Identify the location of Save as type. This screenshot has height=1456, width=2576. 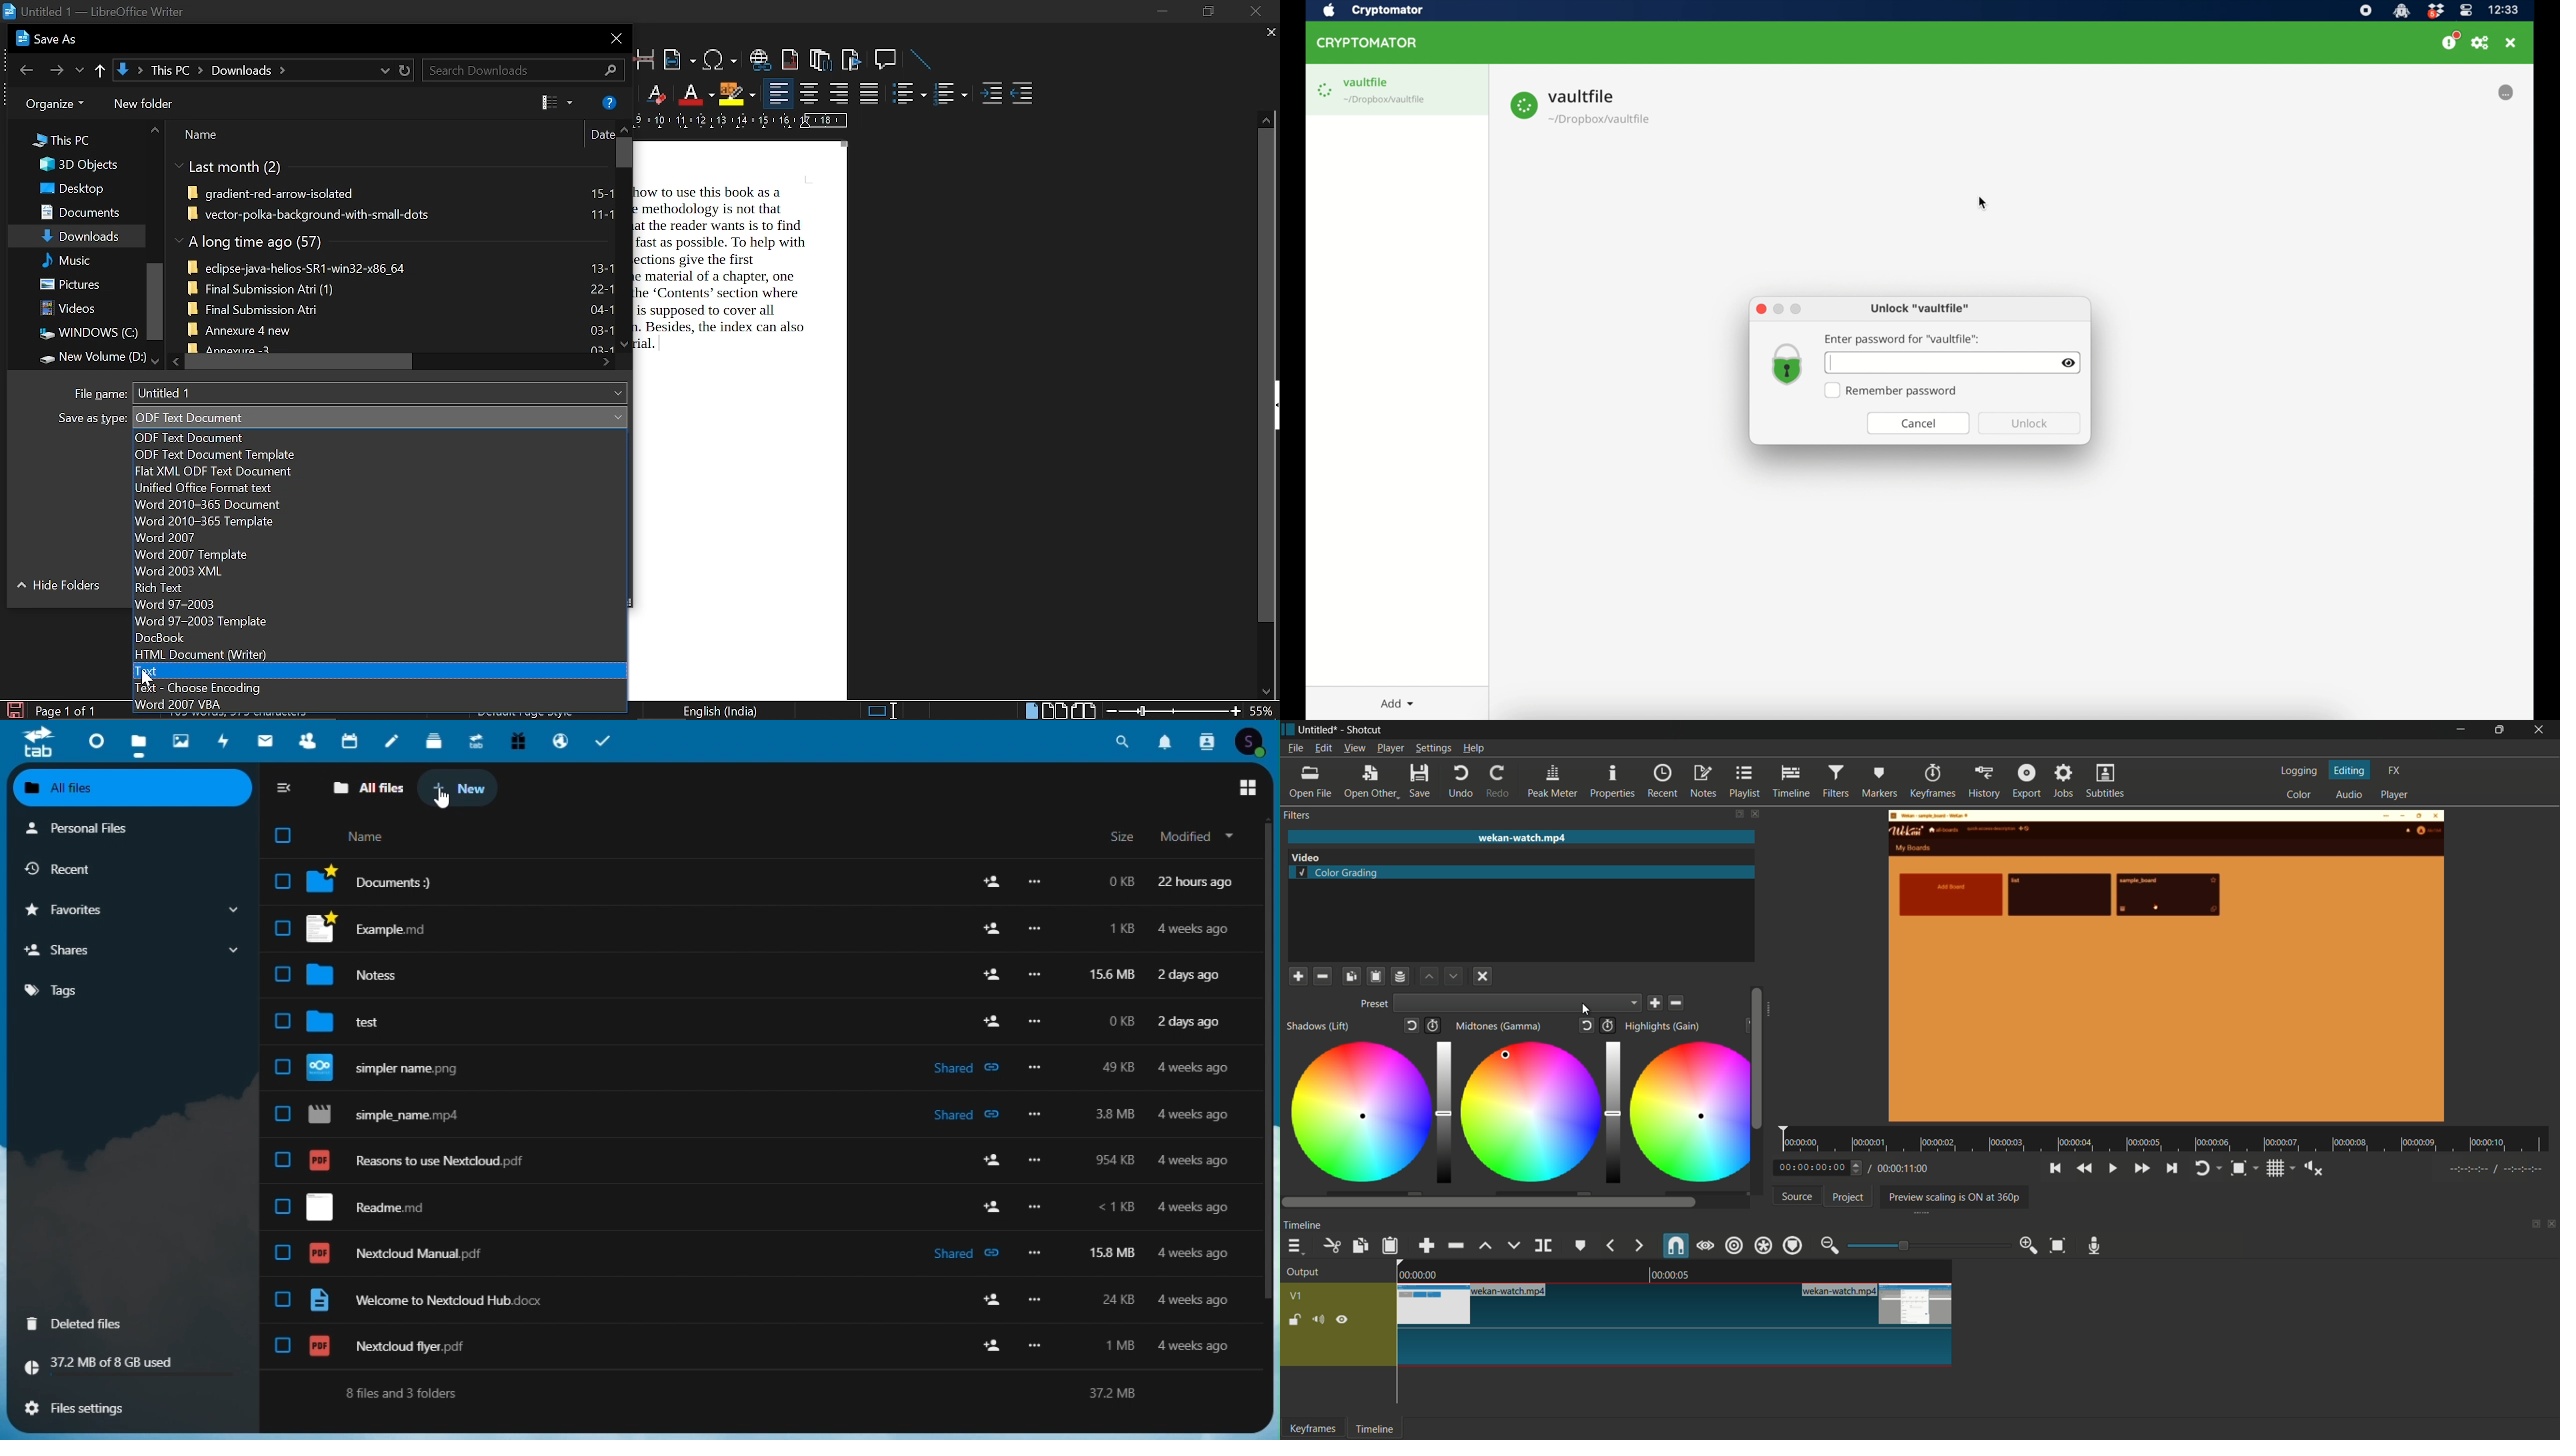
(91, 421).